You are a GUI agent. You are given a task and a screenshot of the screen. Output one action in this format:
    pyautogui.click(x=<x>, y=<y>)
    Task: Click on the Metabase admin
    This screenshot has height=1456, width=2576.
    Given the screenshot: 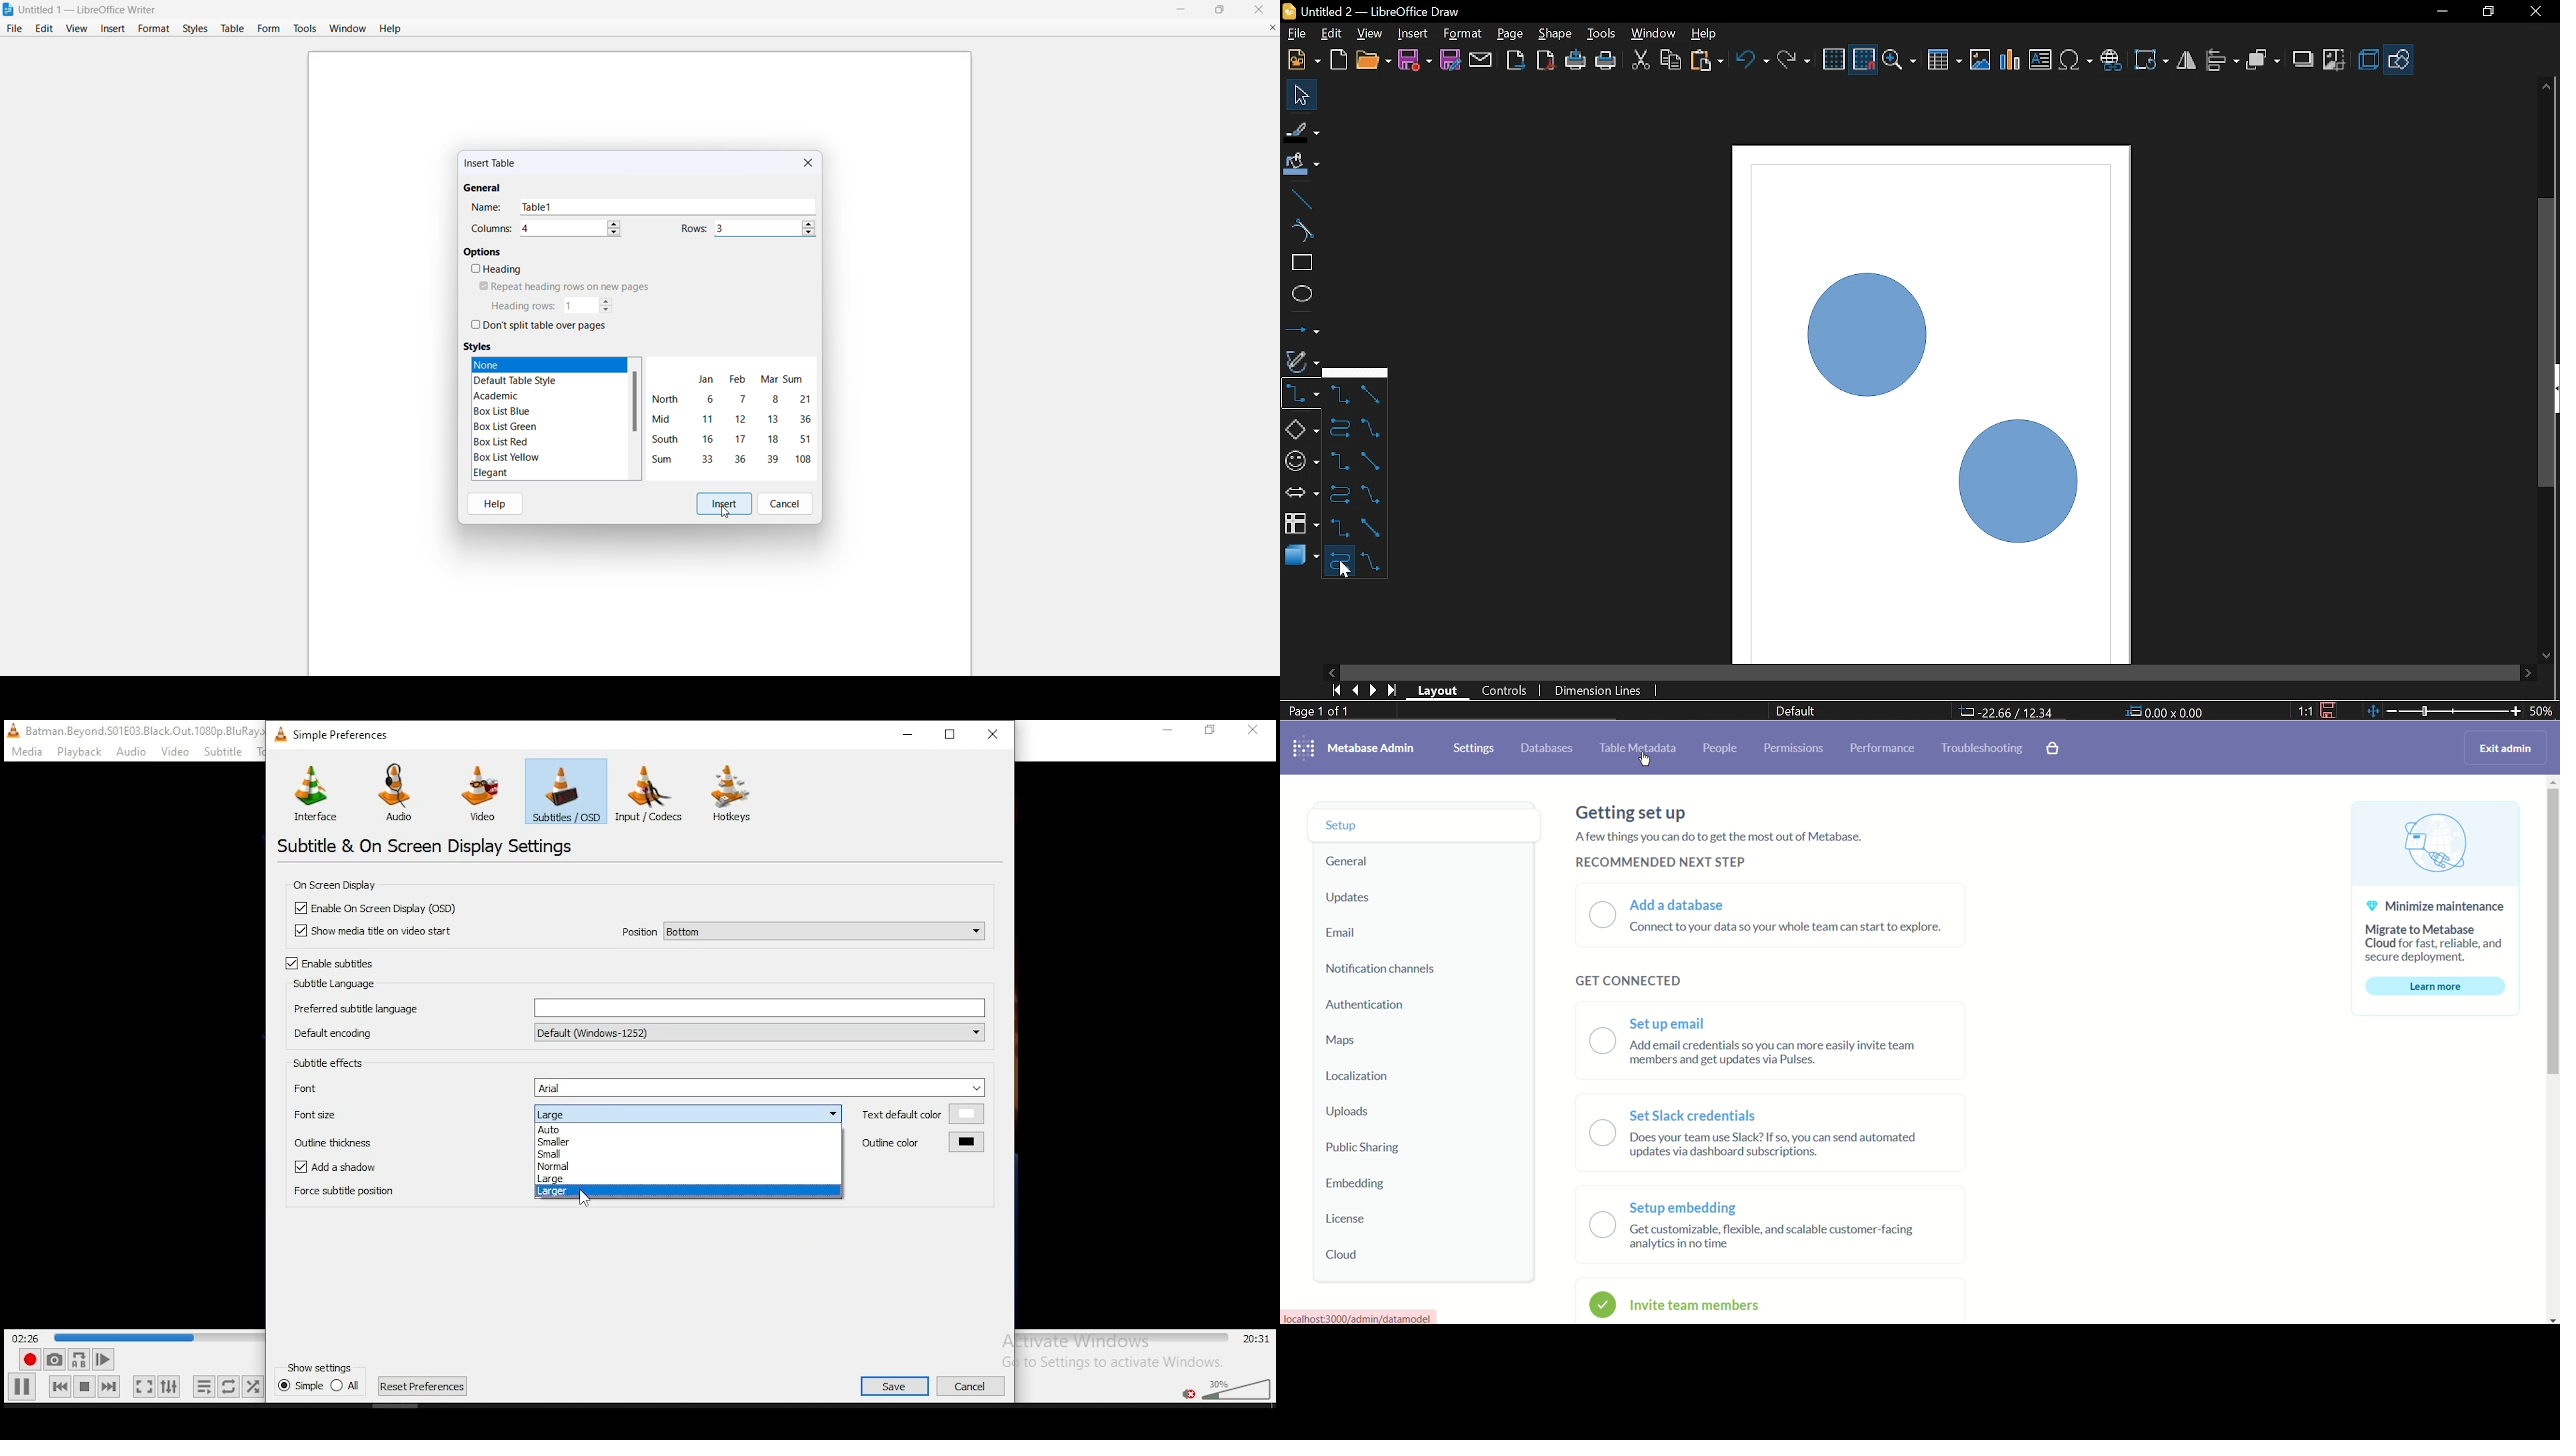 What is the action you would take?
    pyautogui.click(x=1375, y=746)
    